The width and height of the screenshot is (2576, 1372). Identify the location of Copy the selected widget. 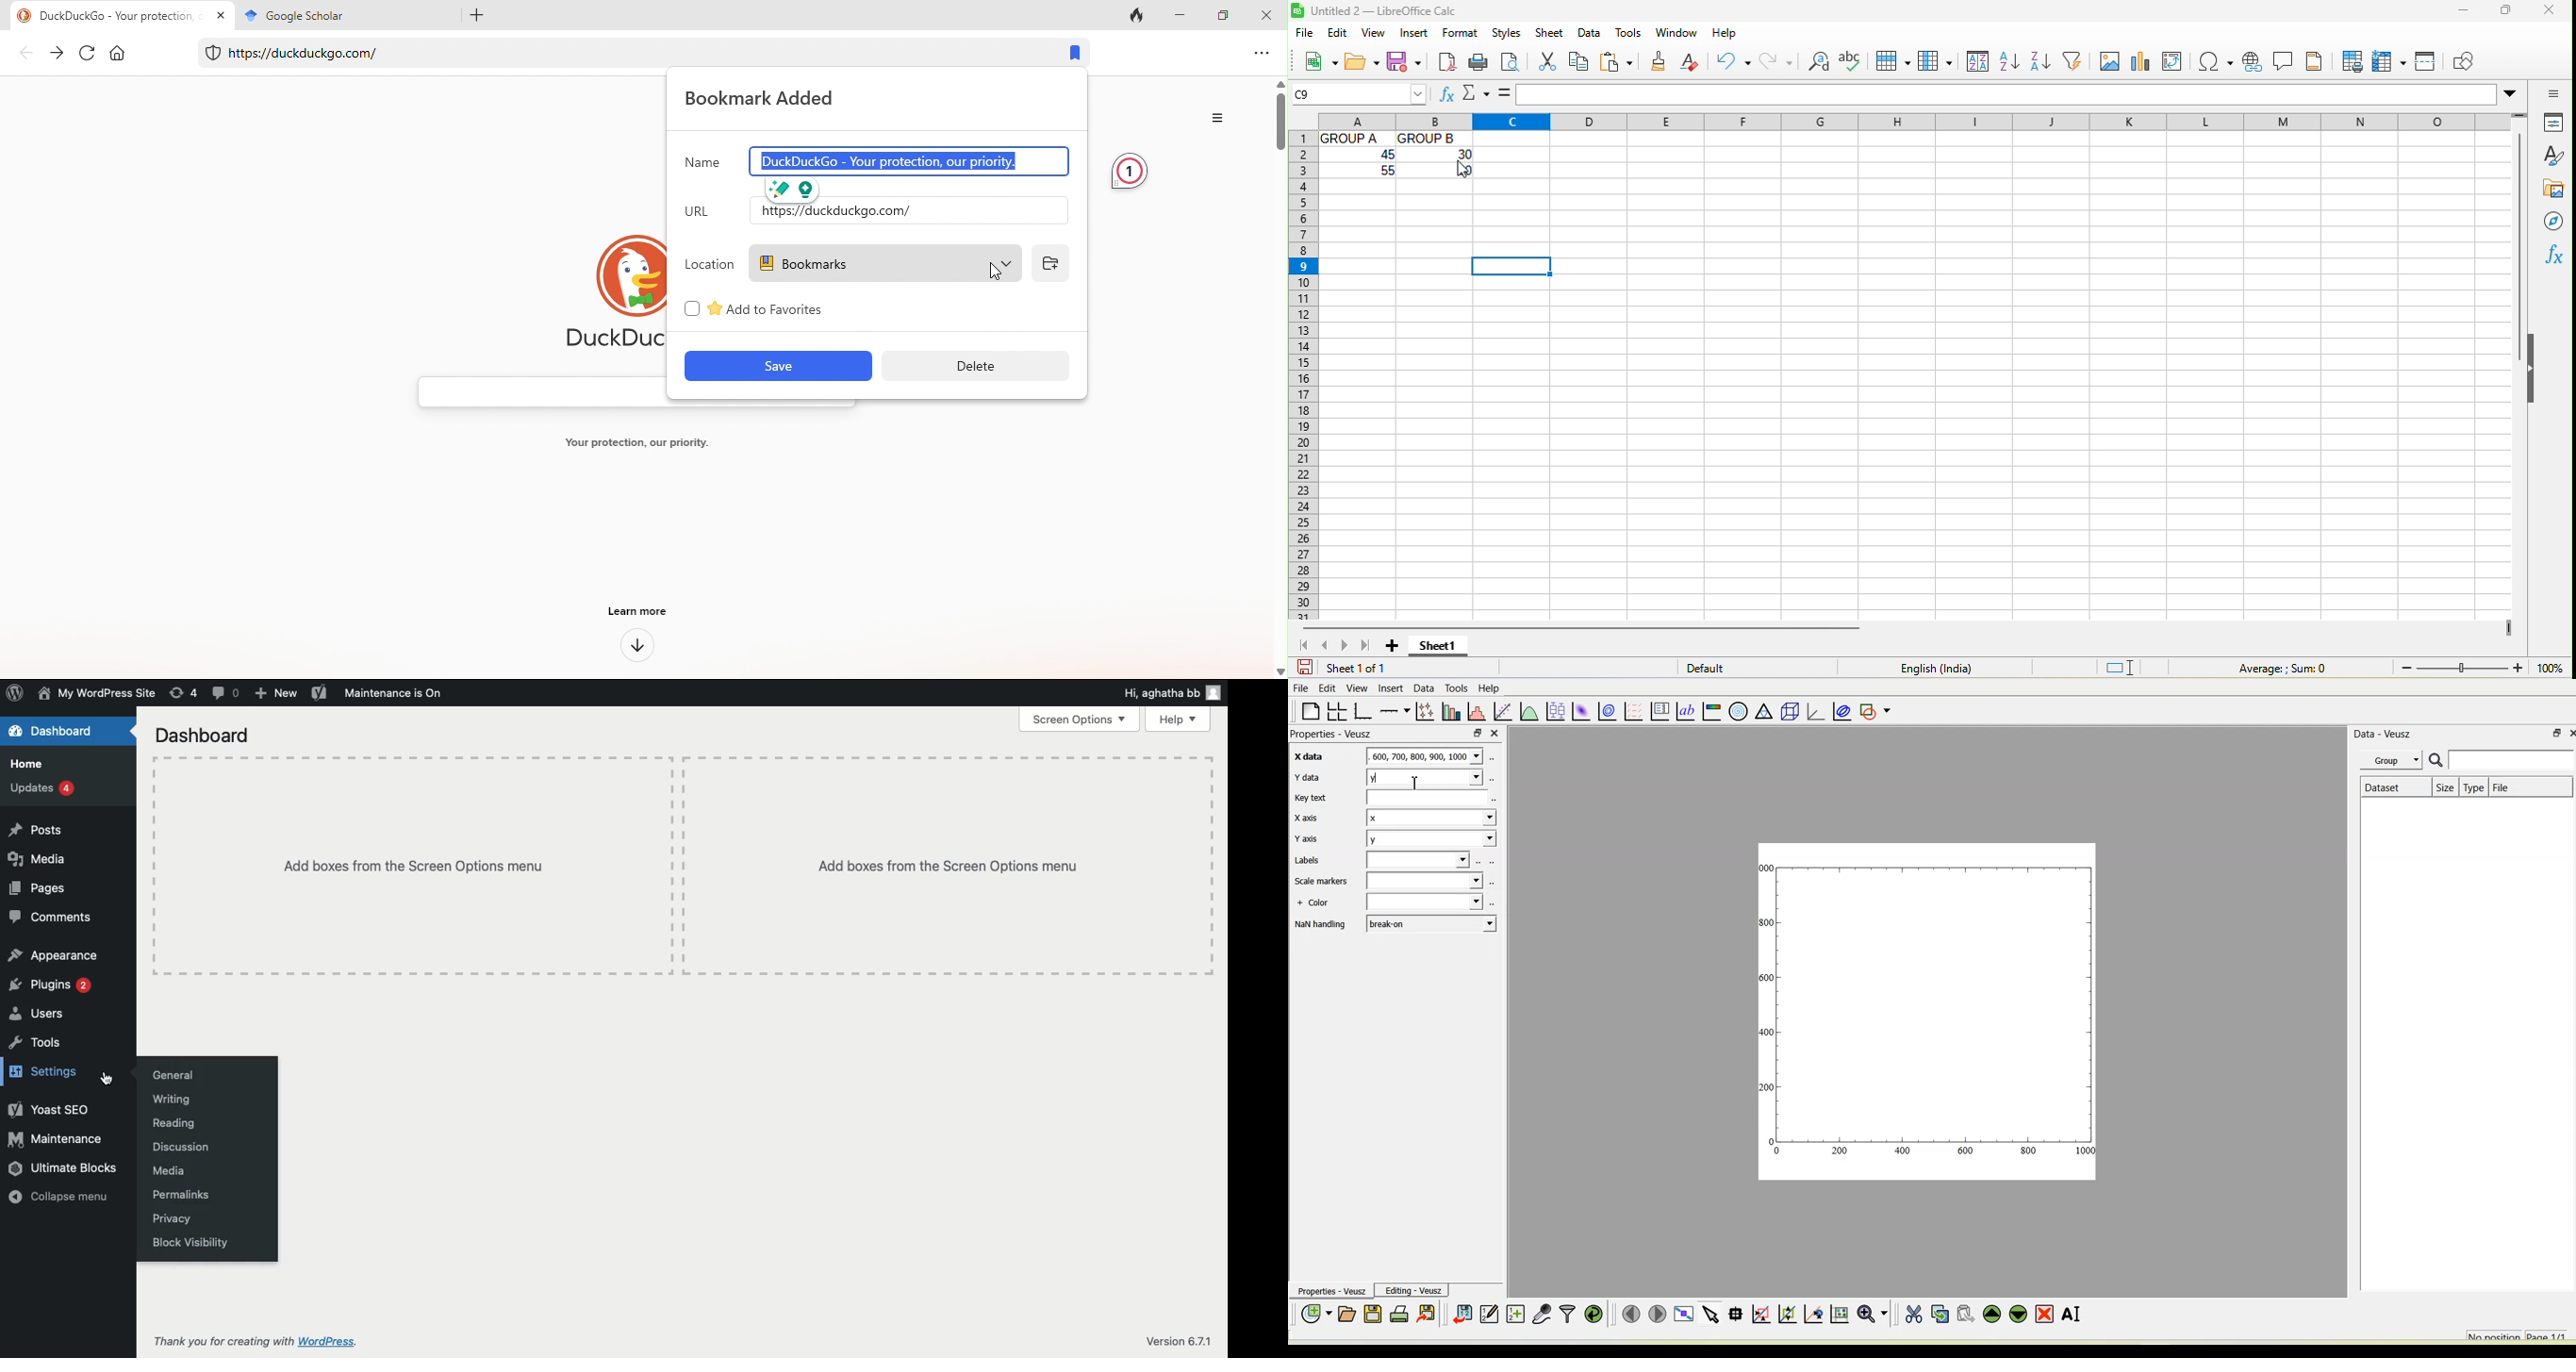
(1940, 1314).